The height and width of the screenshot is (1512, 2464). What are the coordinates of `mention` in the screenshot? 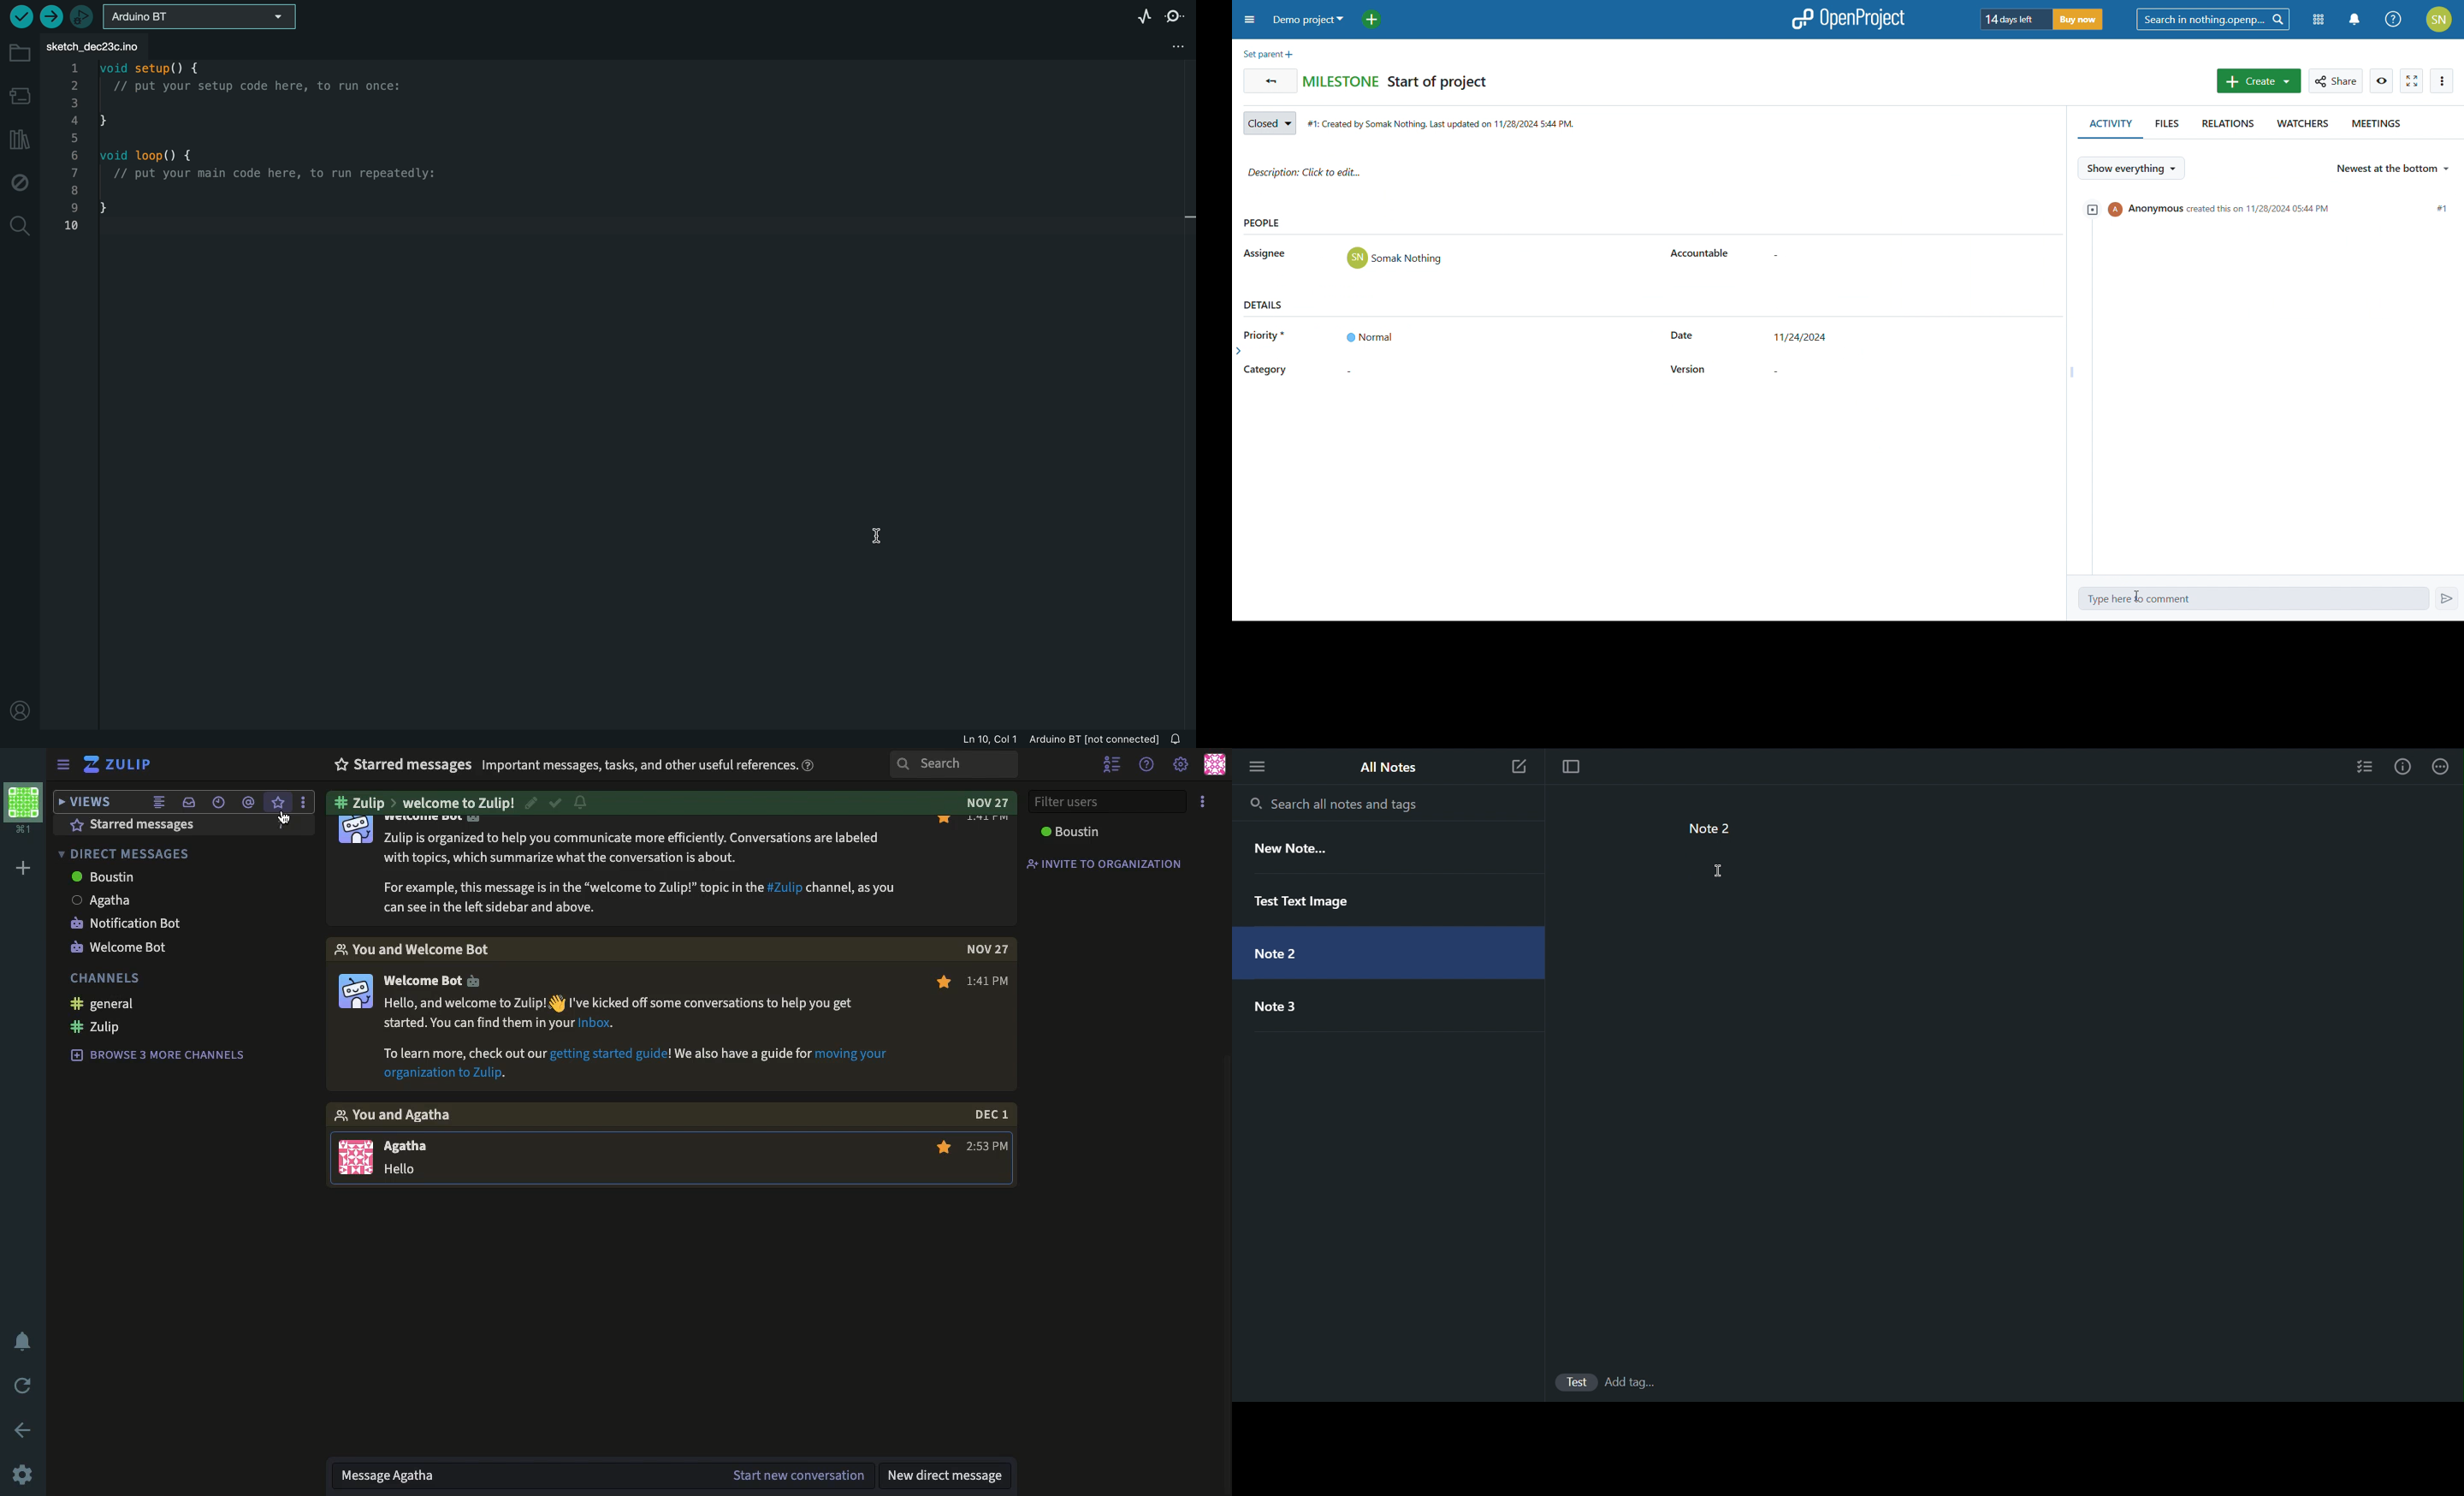 It's located at (250, 803).